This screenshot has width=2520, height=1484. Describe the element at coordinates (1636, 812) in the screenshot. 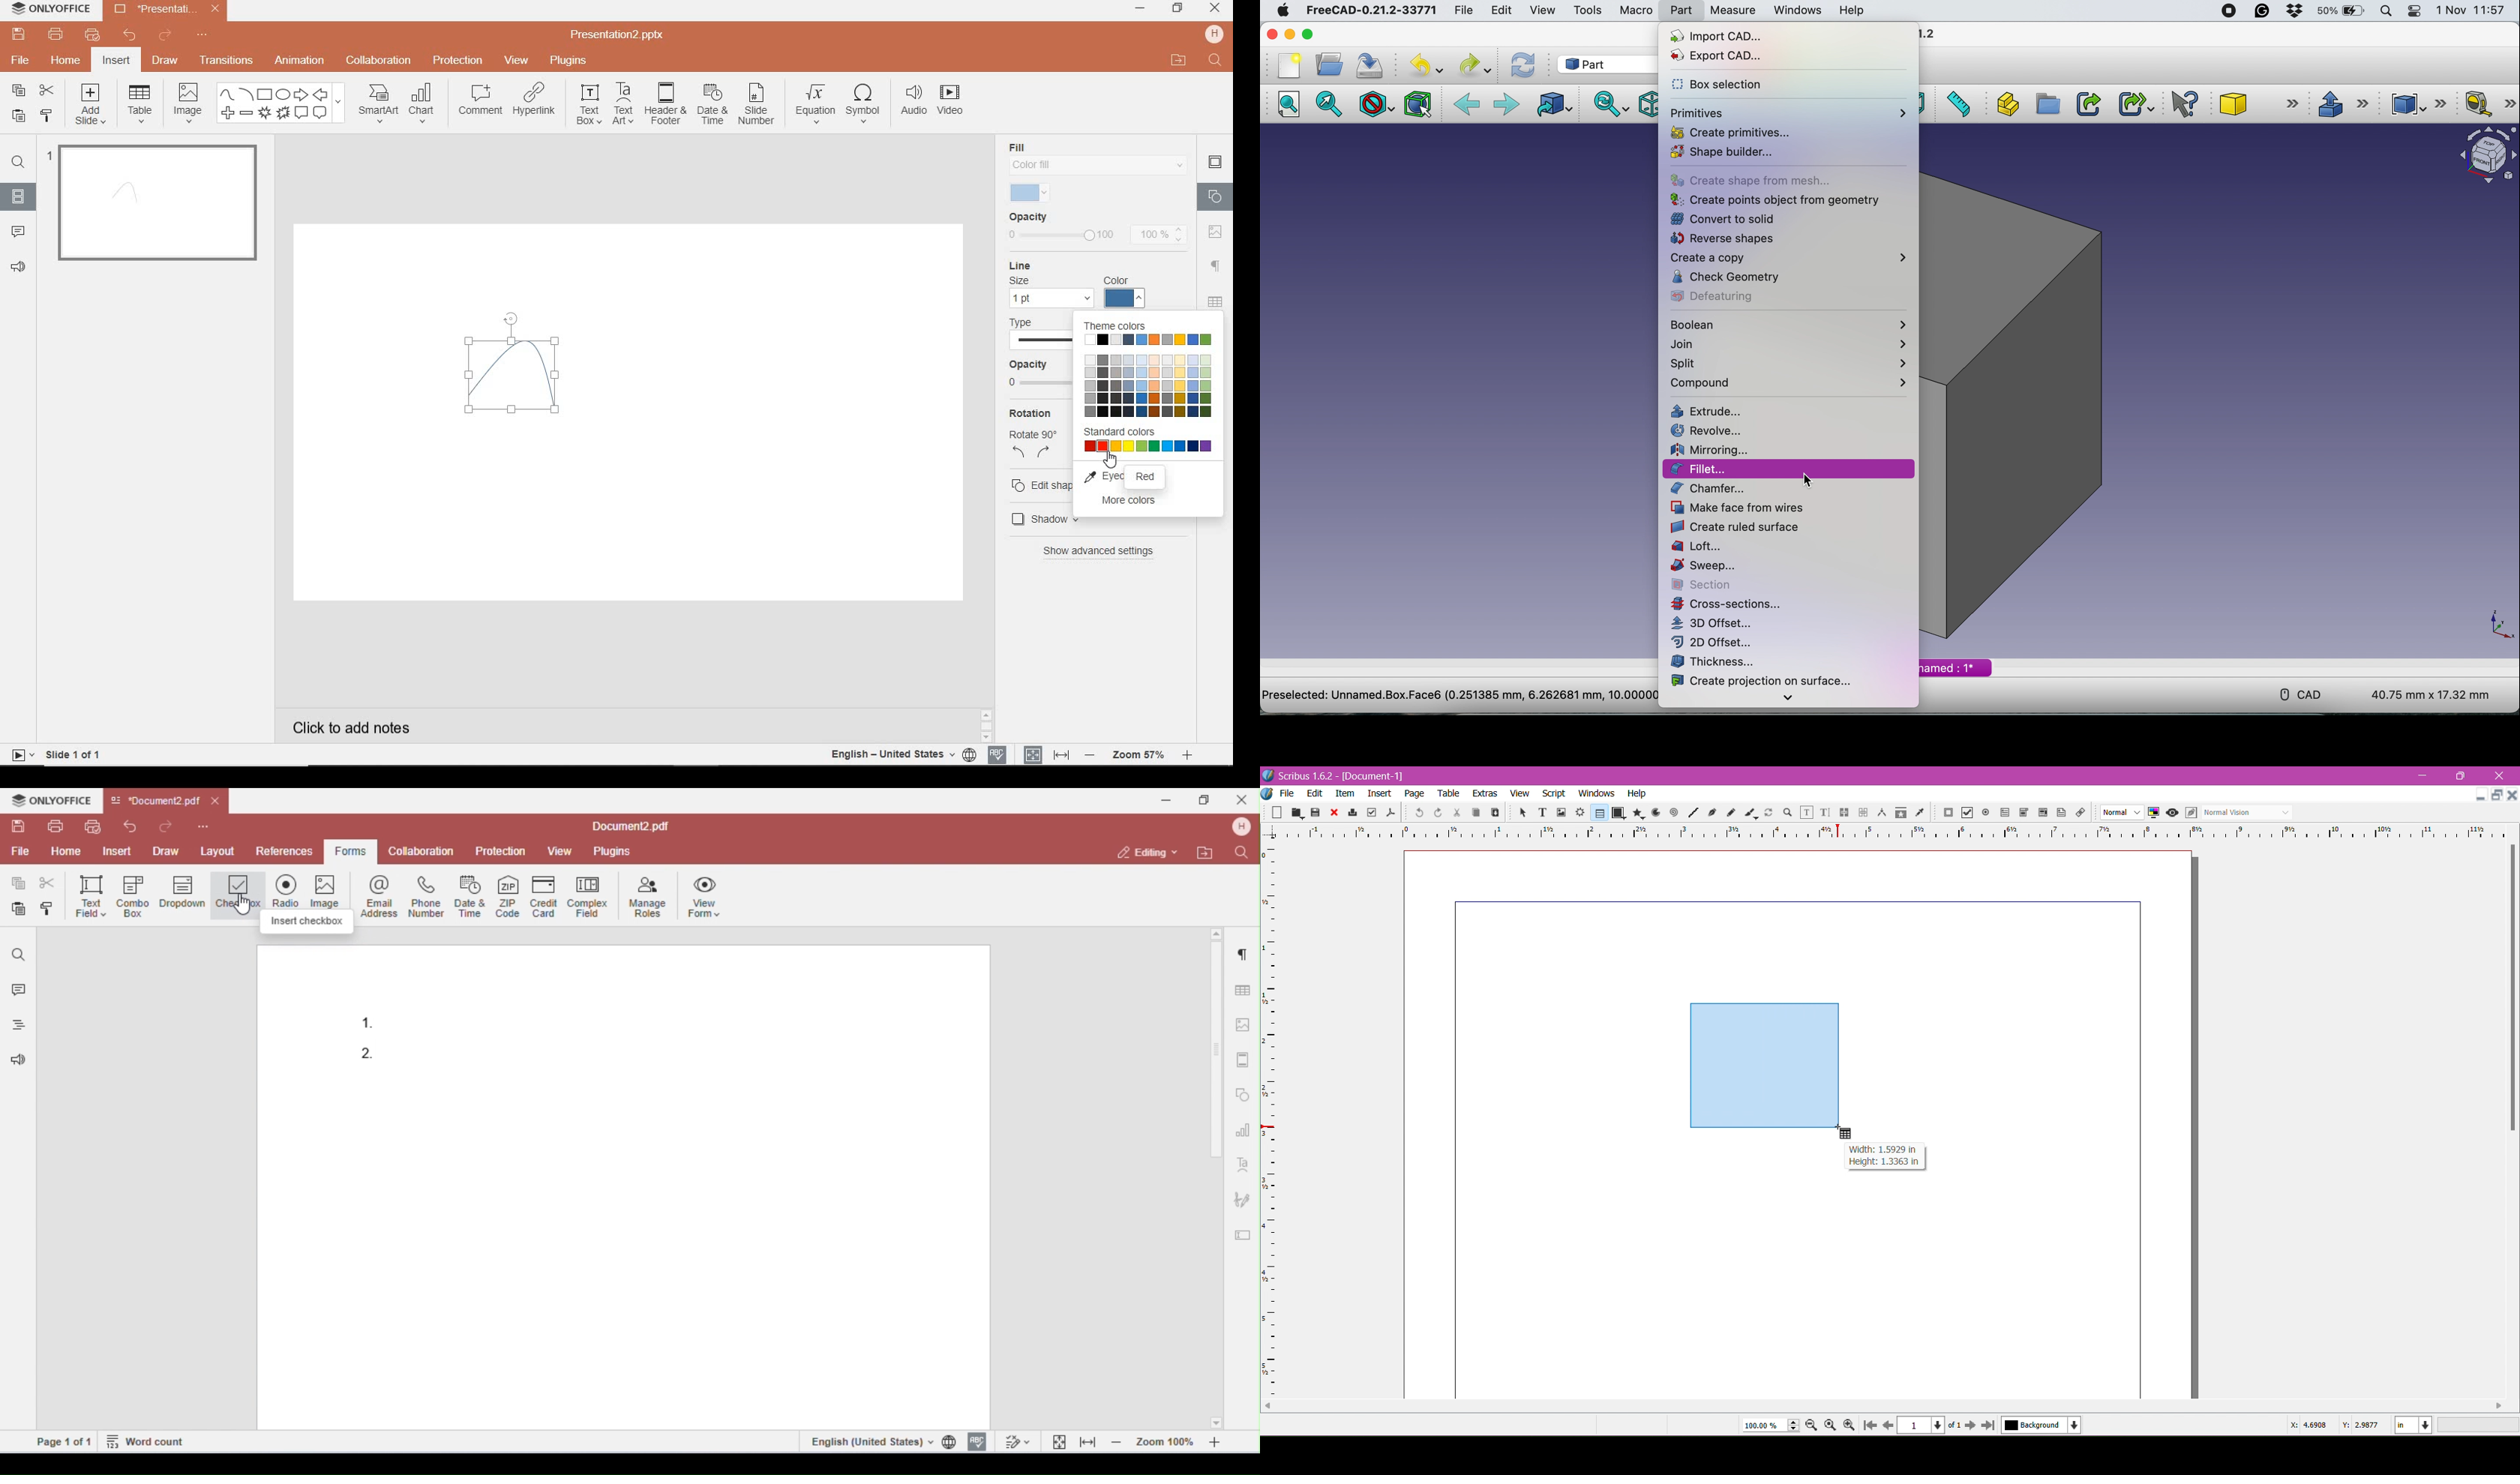

I see `Polygon` at that location.